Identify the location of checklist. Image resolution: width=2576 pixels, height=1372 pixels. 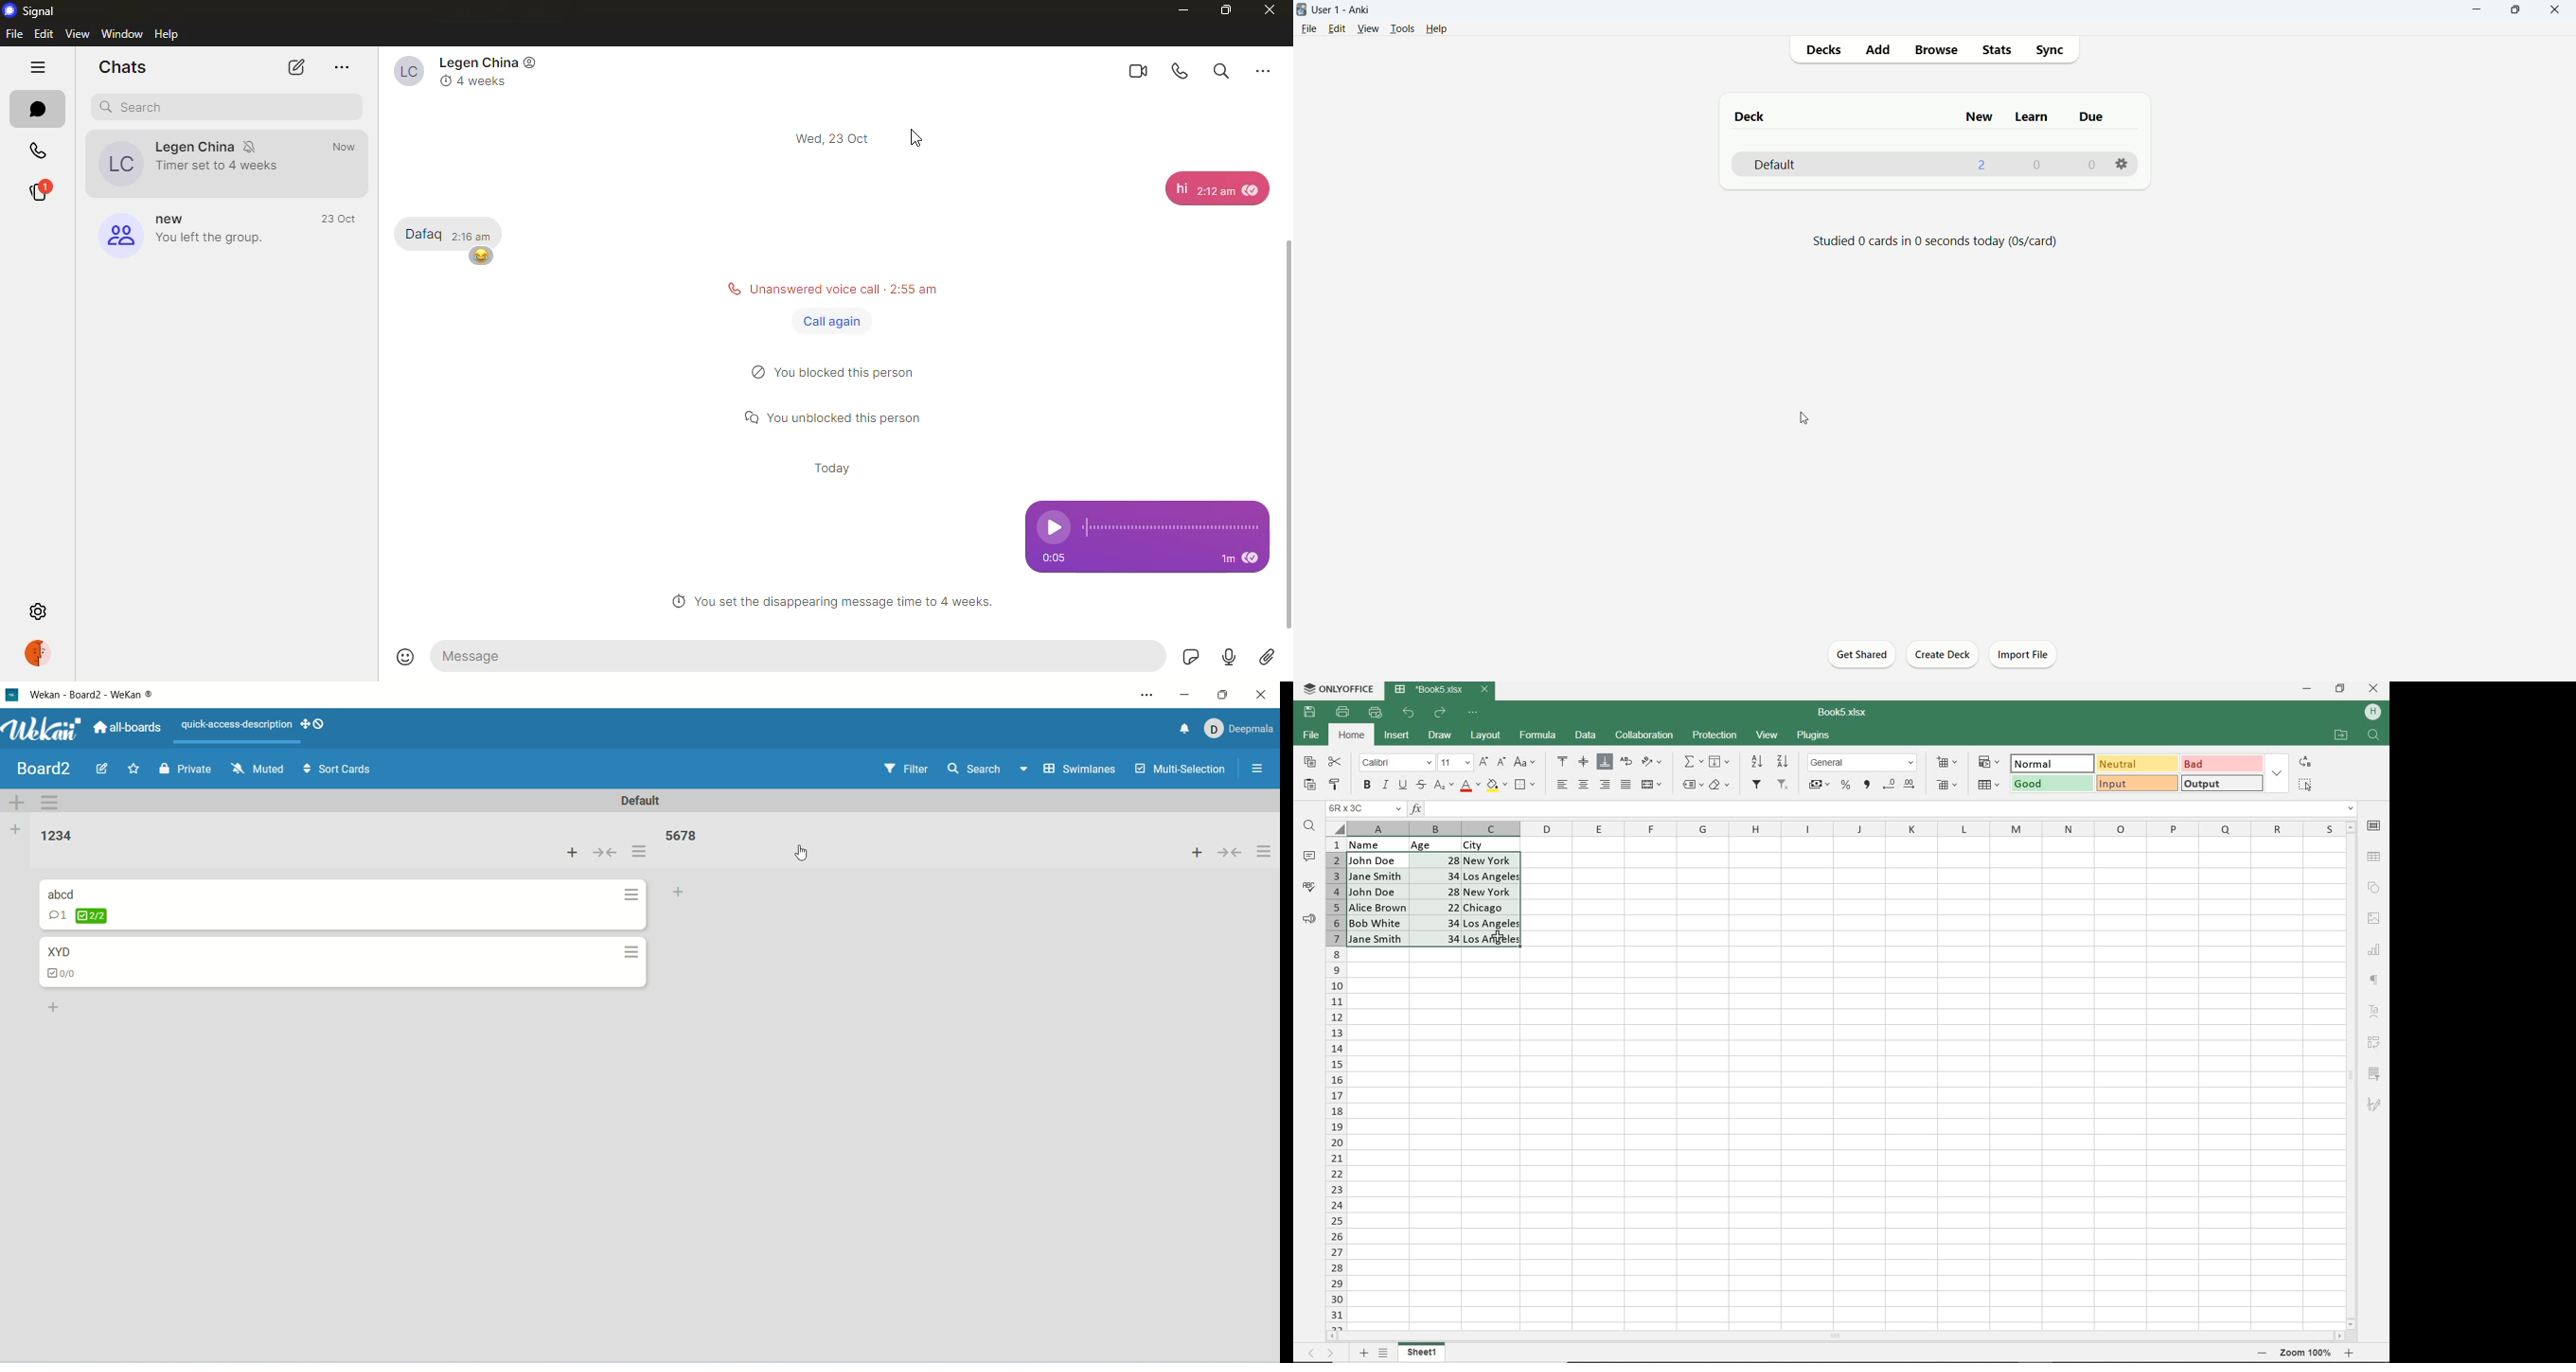
(82, 916).